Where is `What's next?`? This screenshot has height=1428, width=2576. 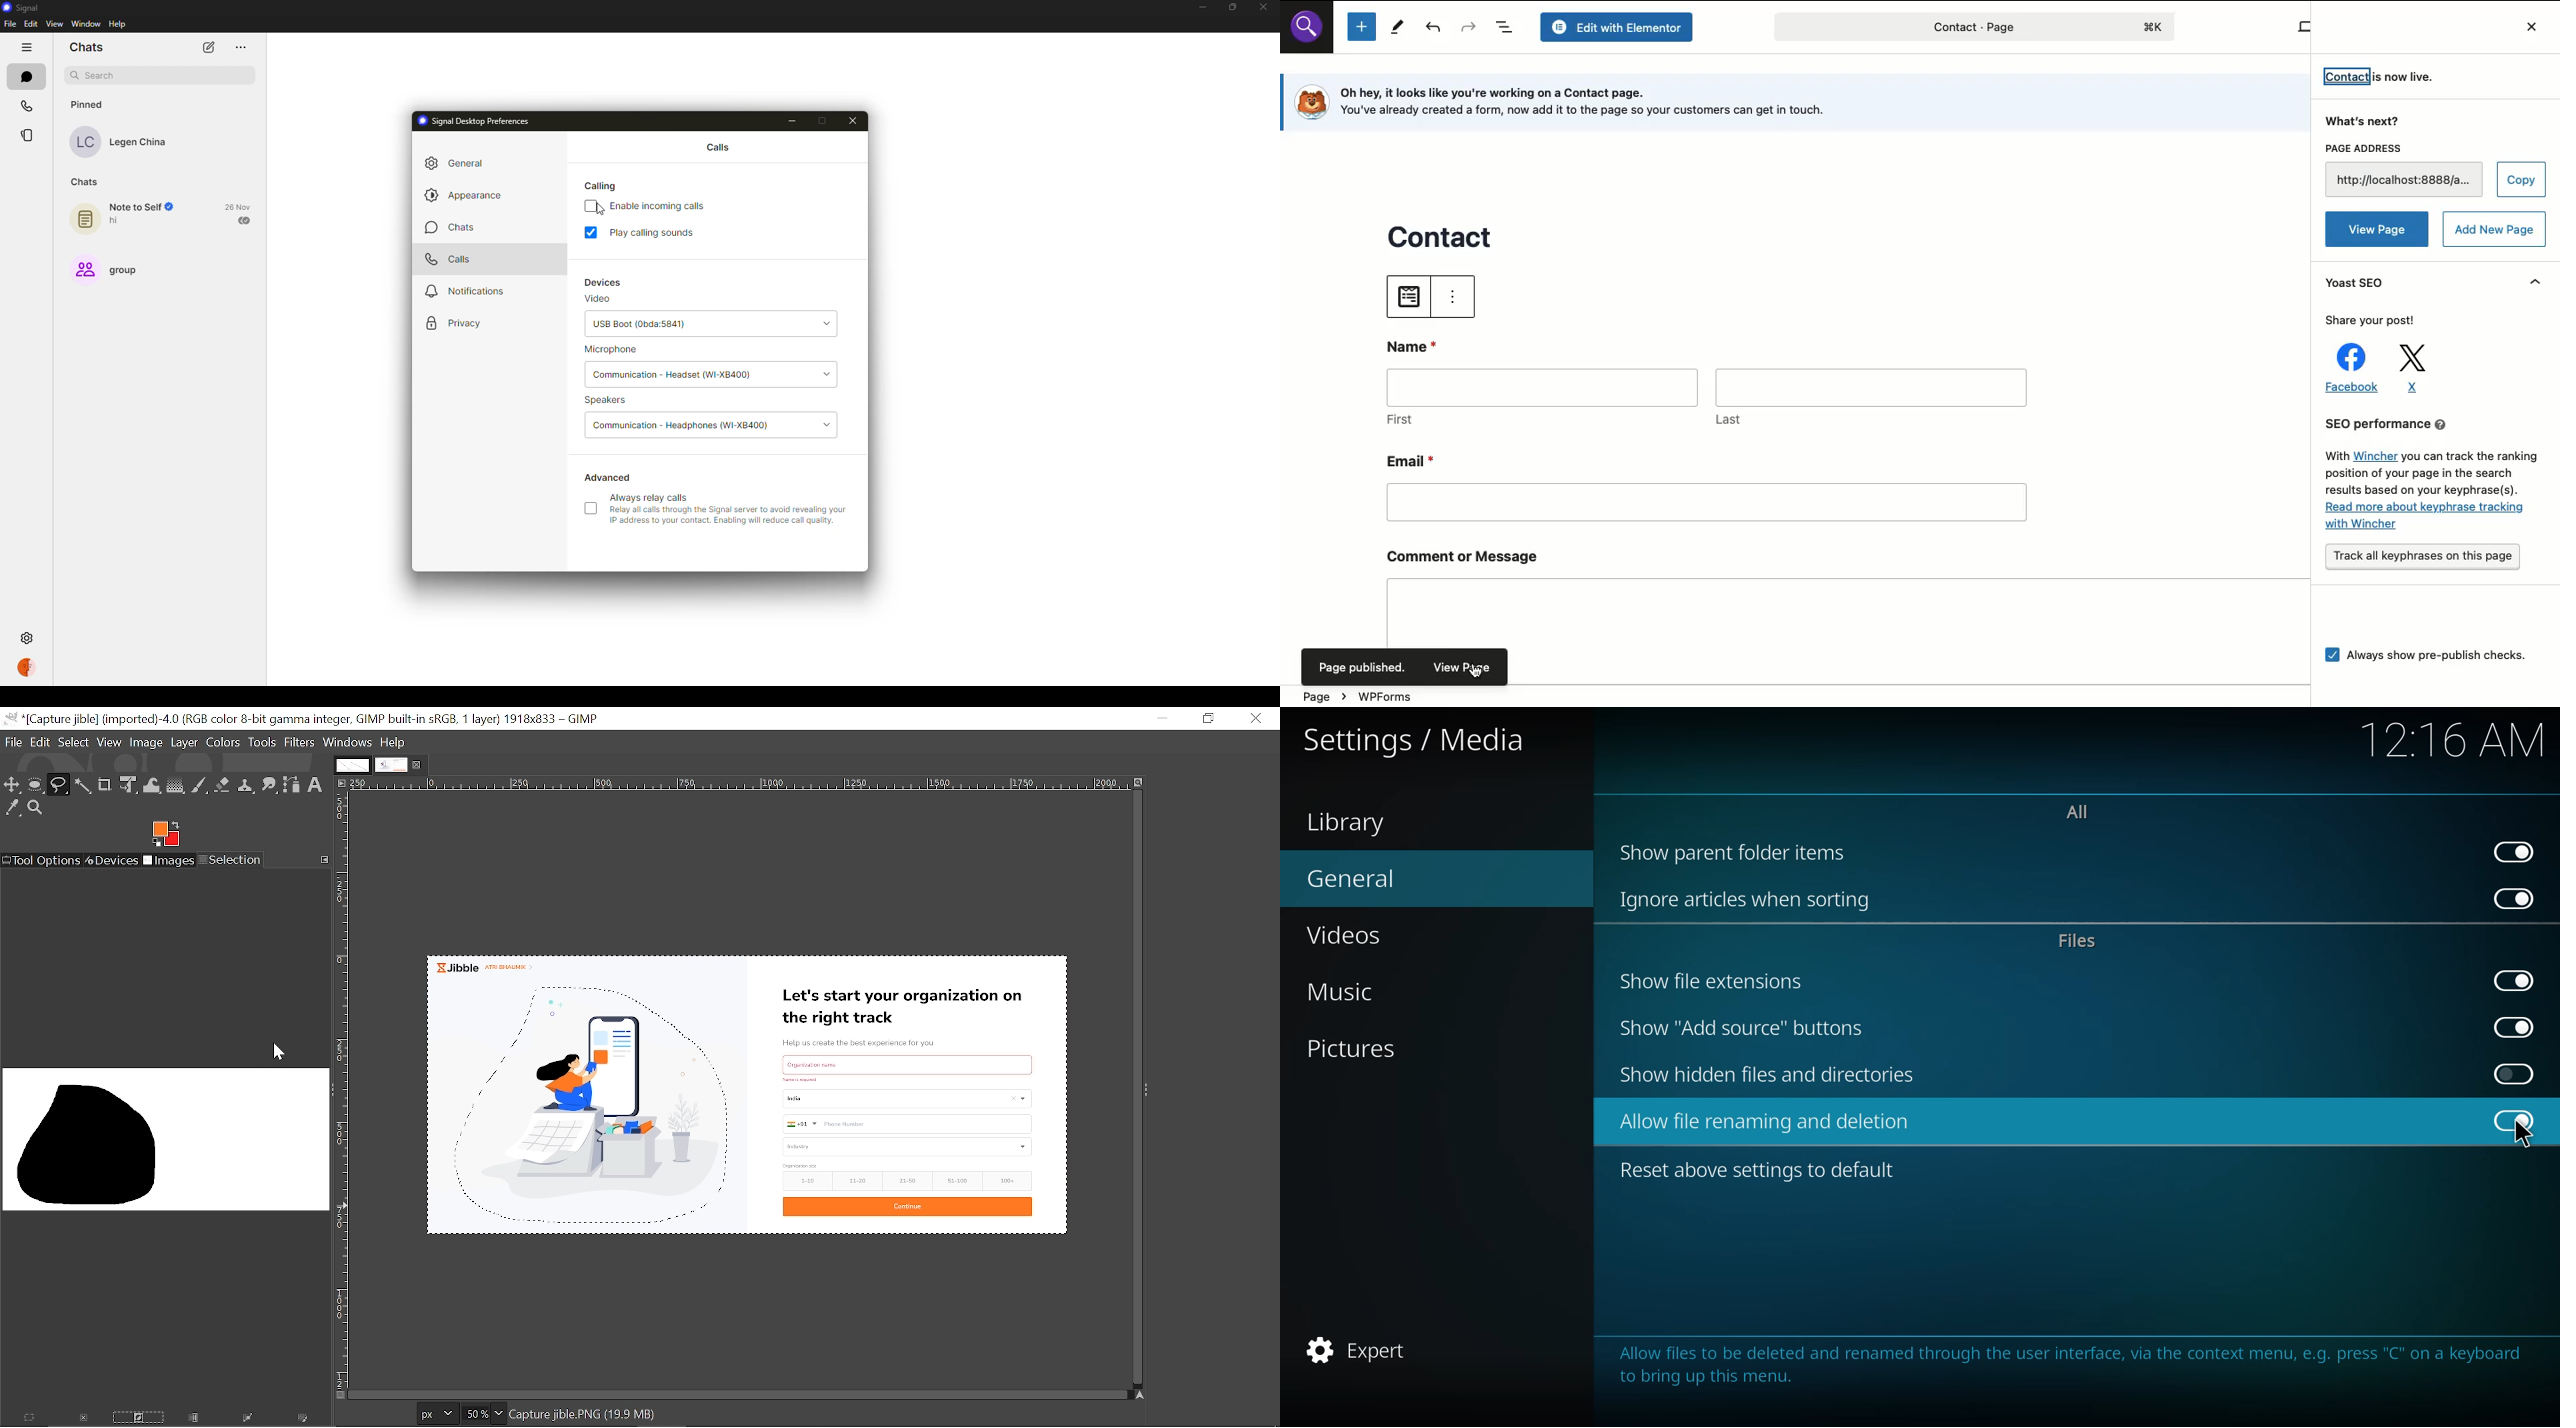
What's next? is located at coordinates (2365, 123).